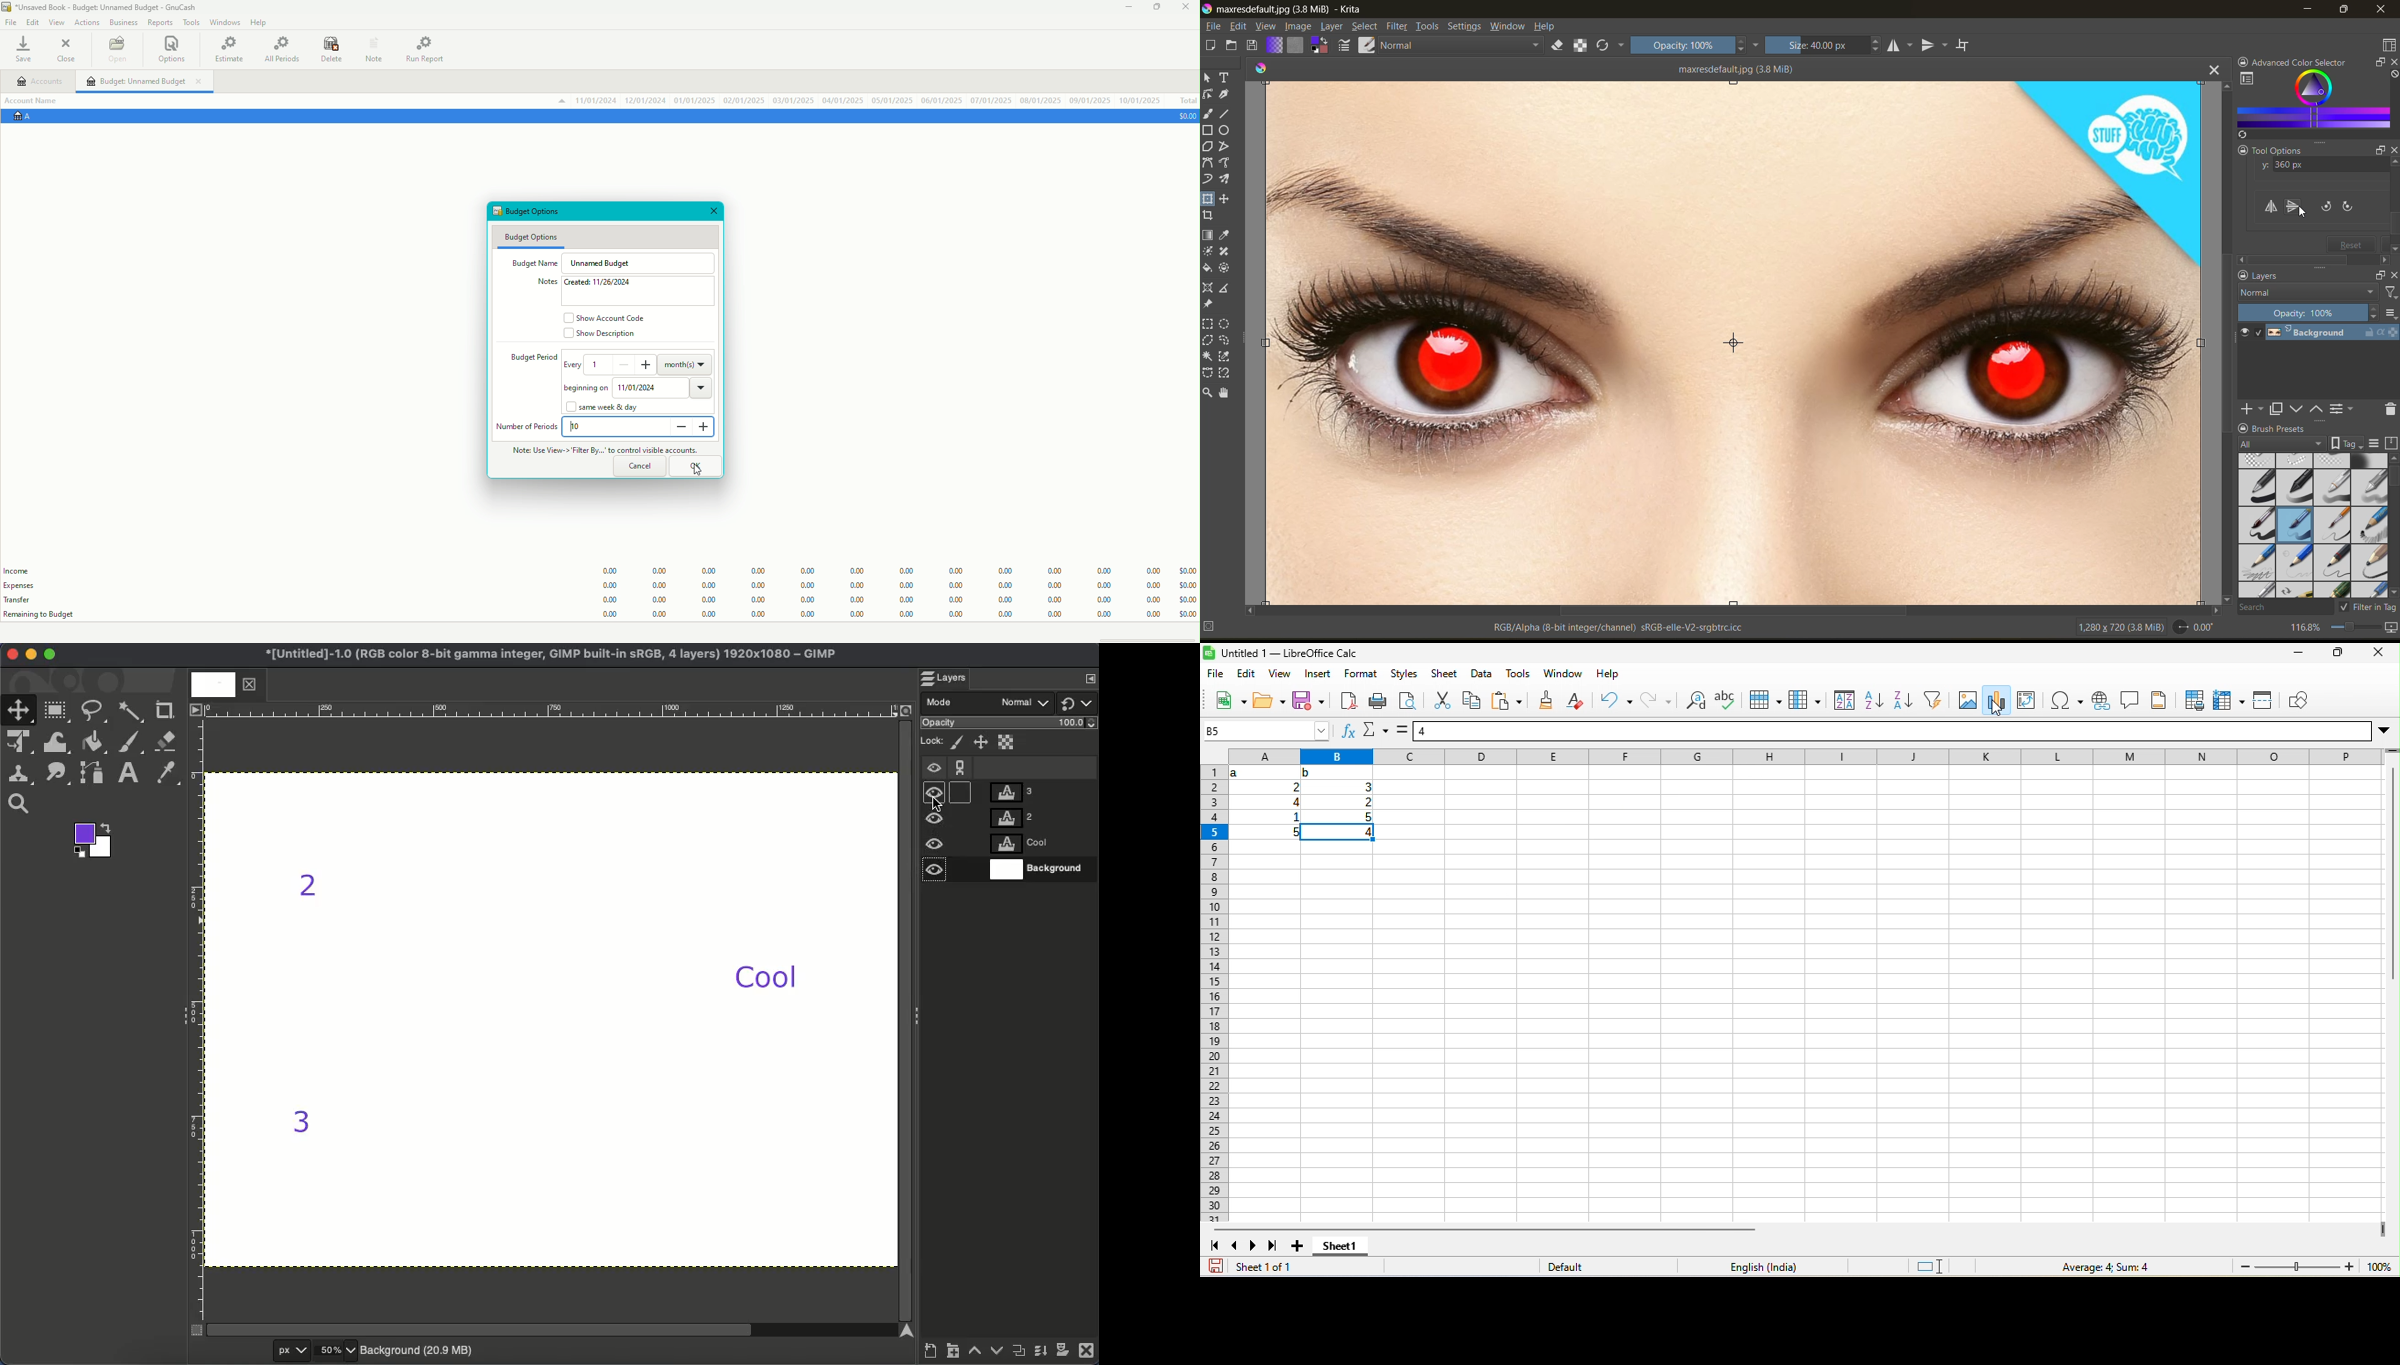  What do you see at coordinates (2279, 445) in the screenshot?
I see `tag` at bounding box center [2279, 445].